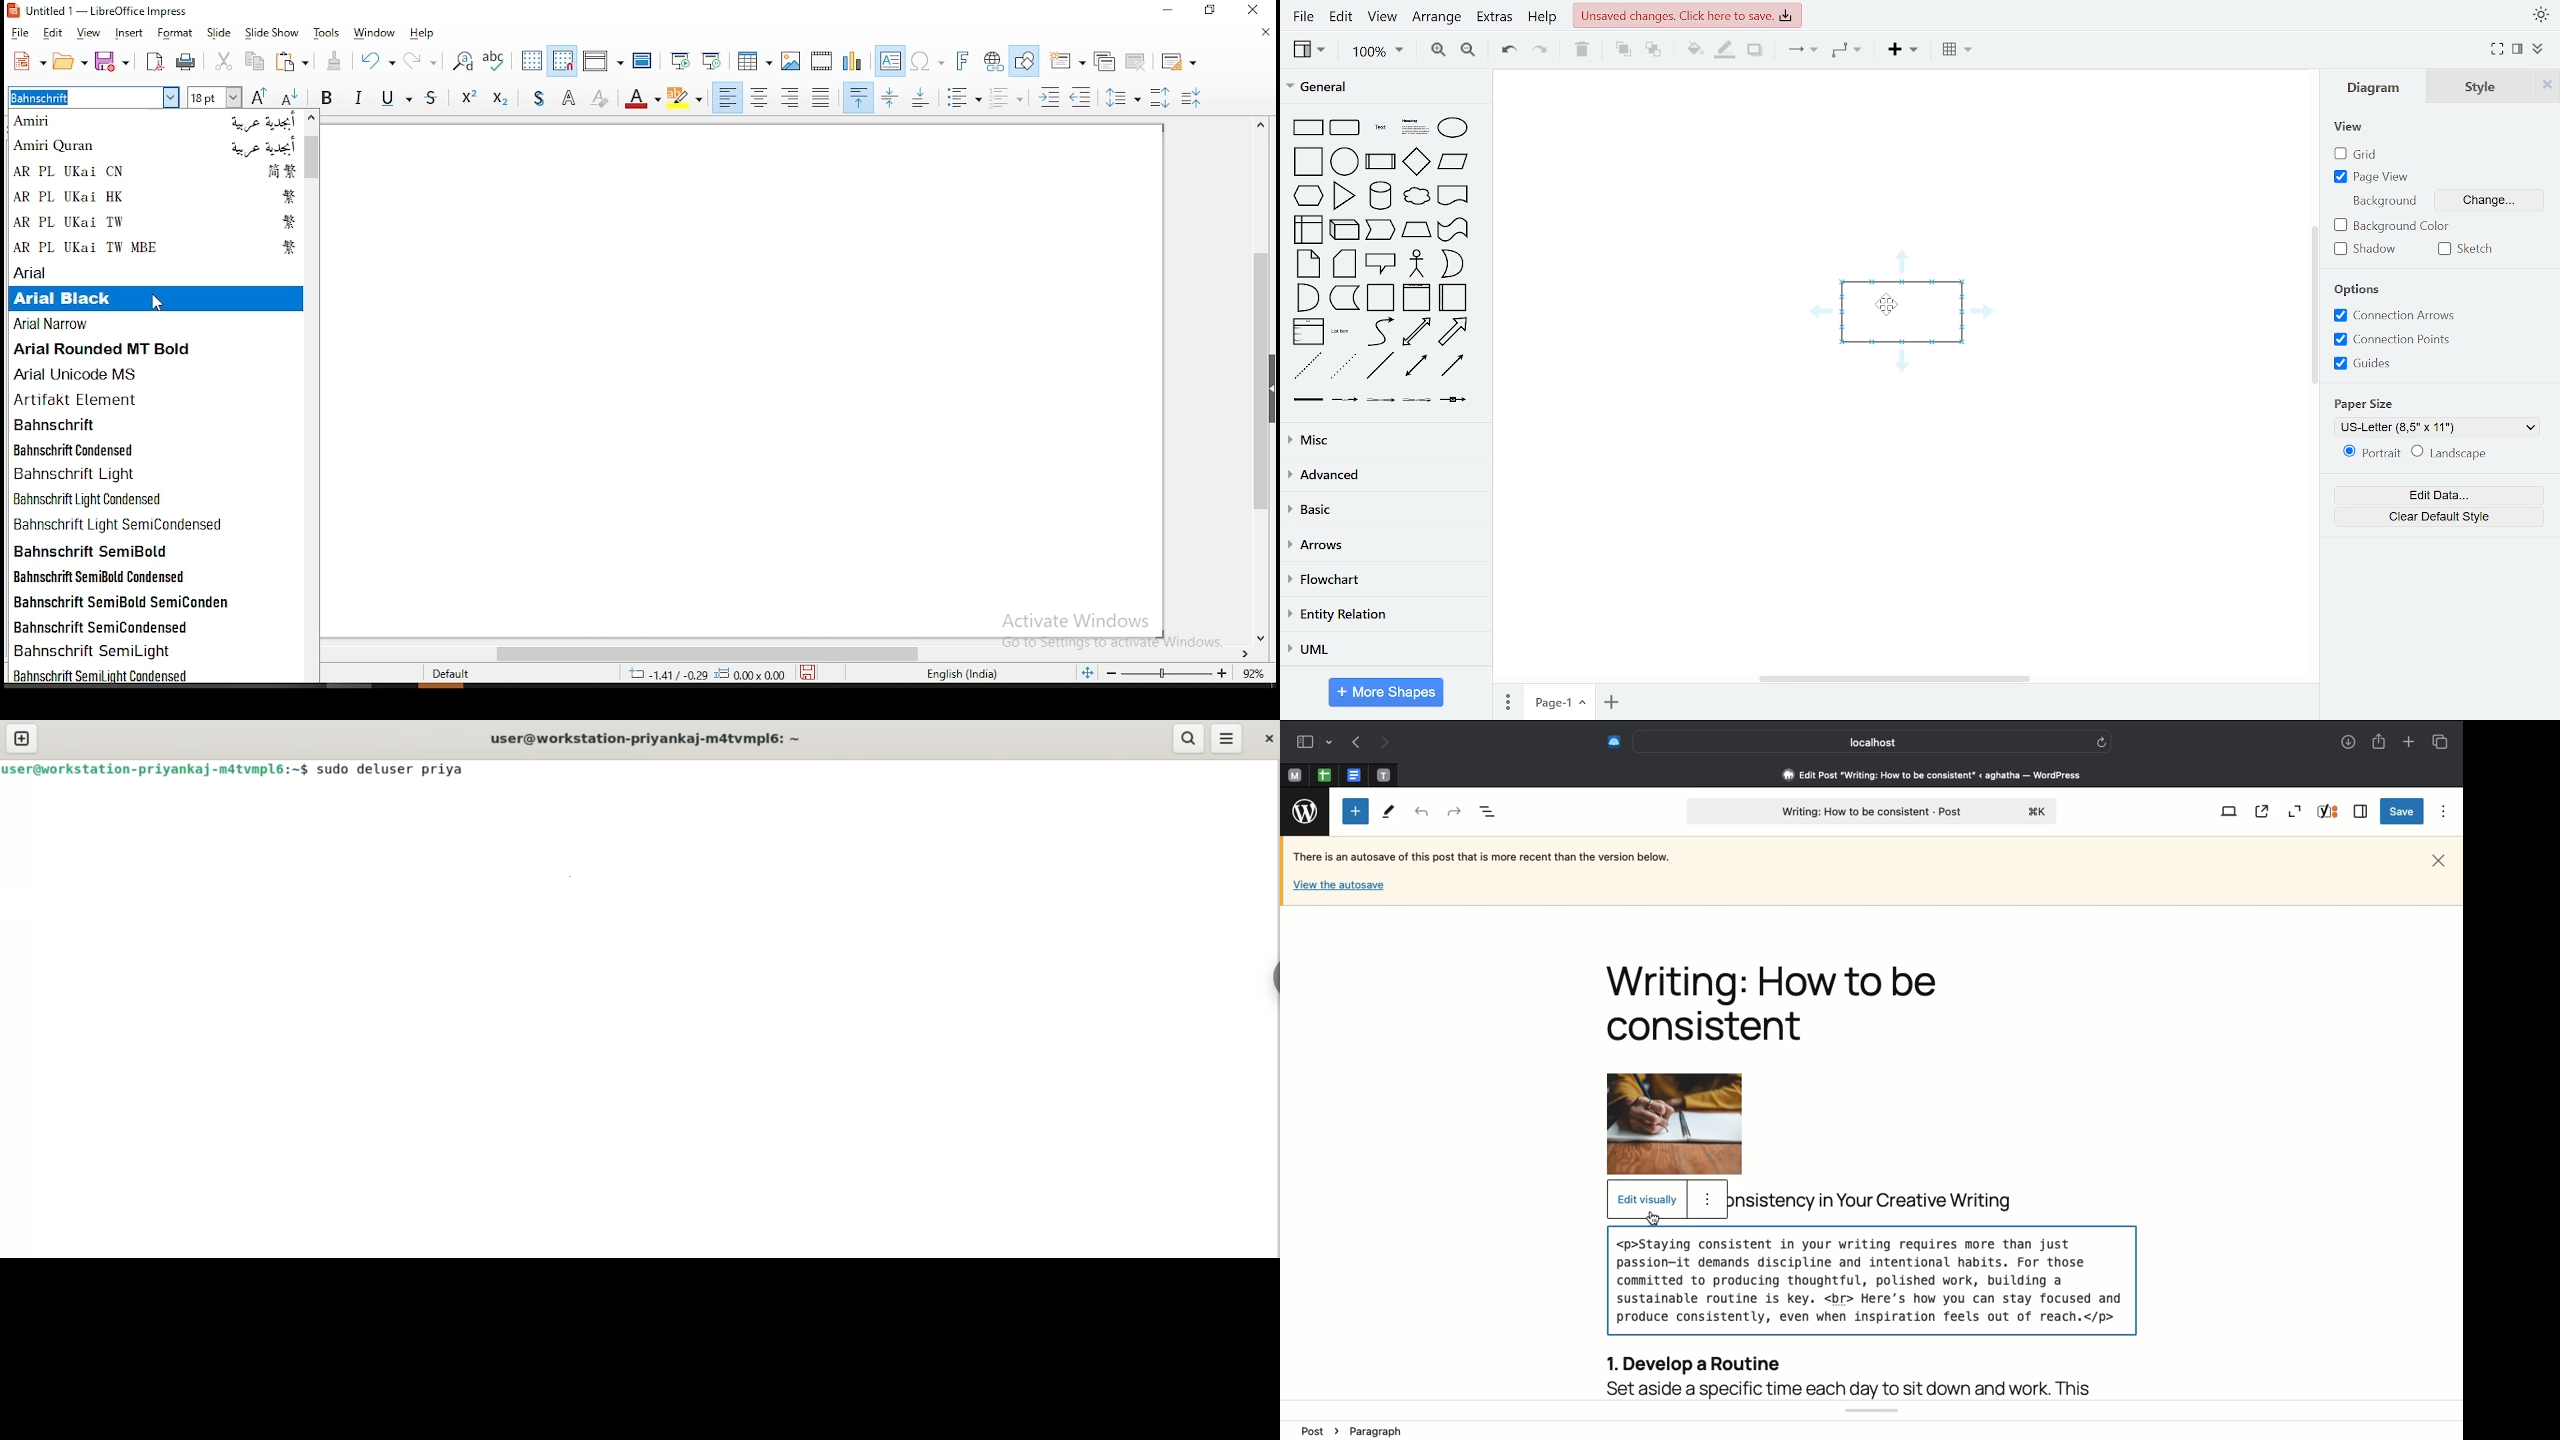 This screenshot has height=1456, width=2576. Describe the element at coordinates (160, 171) in the screenshot. I see `AR PL UKai CN` at that location.